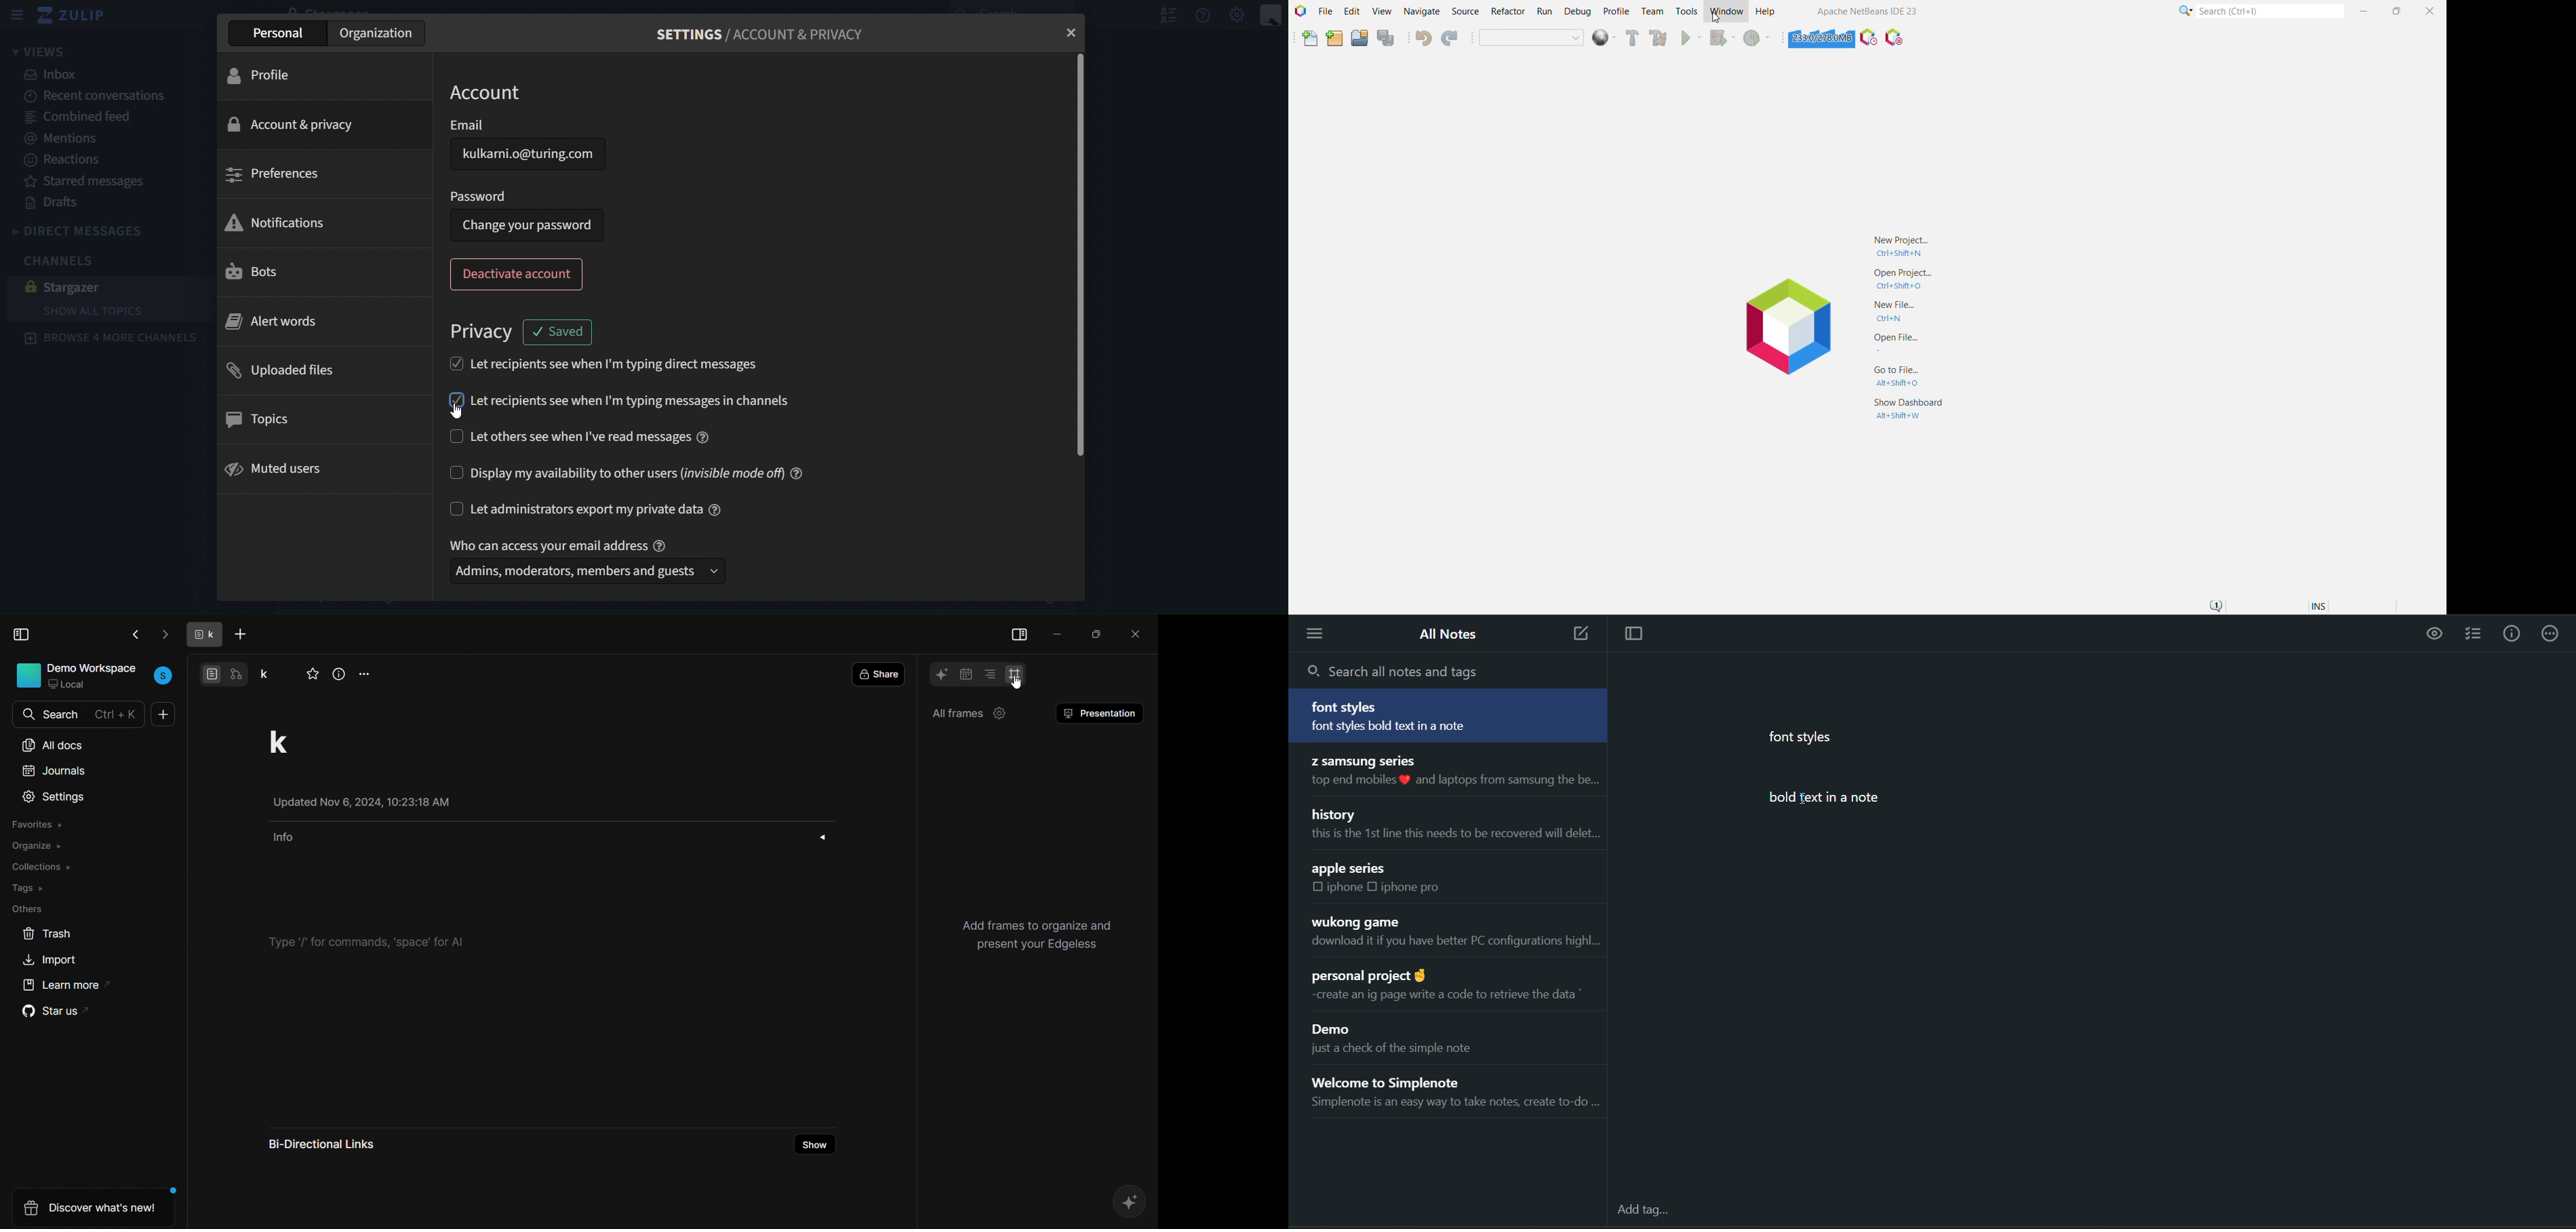 The image size is (2576, 1232). I want to click on top end mobiles % and laptops from samsung the be..., so click(1451, 781).